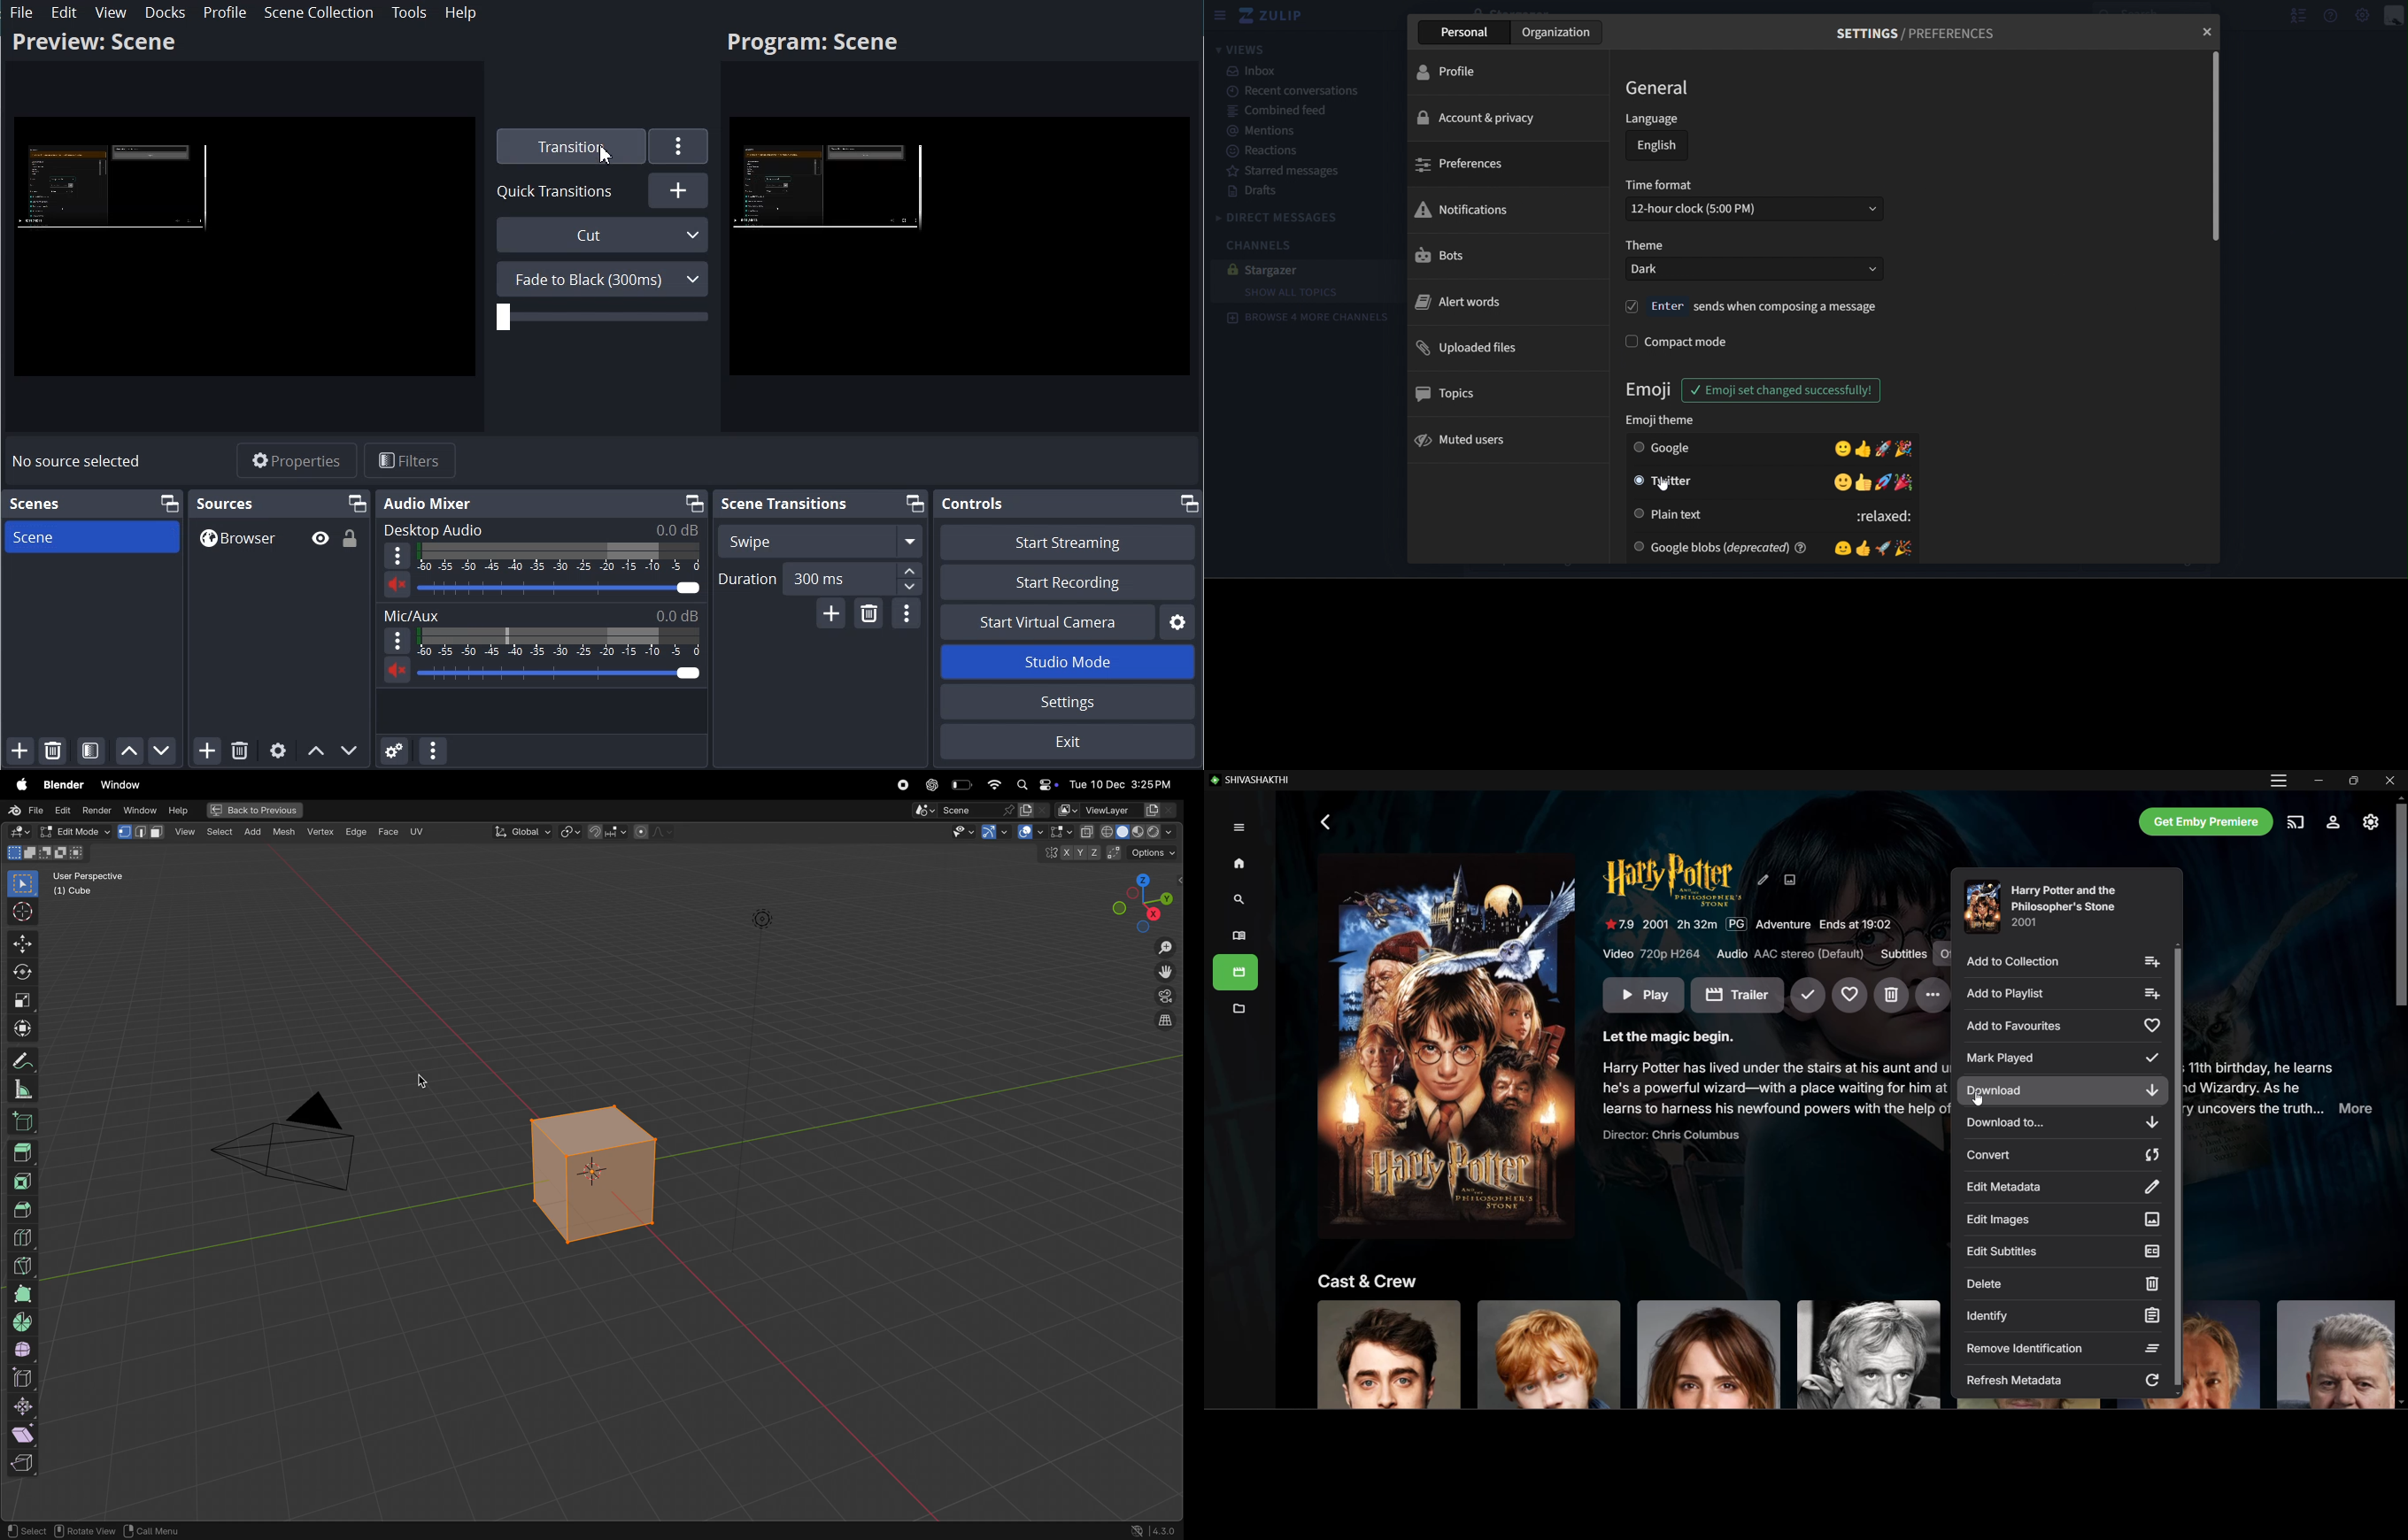 The image size is (2408, 1540). I want to click on Properties, so click(297, 460).